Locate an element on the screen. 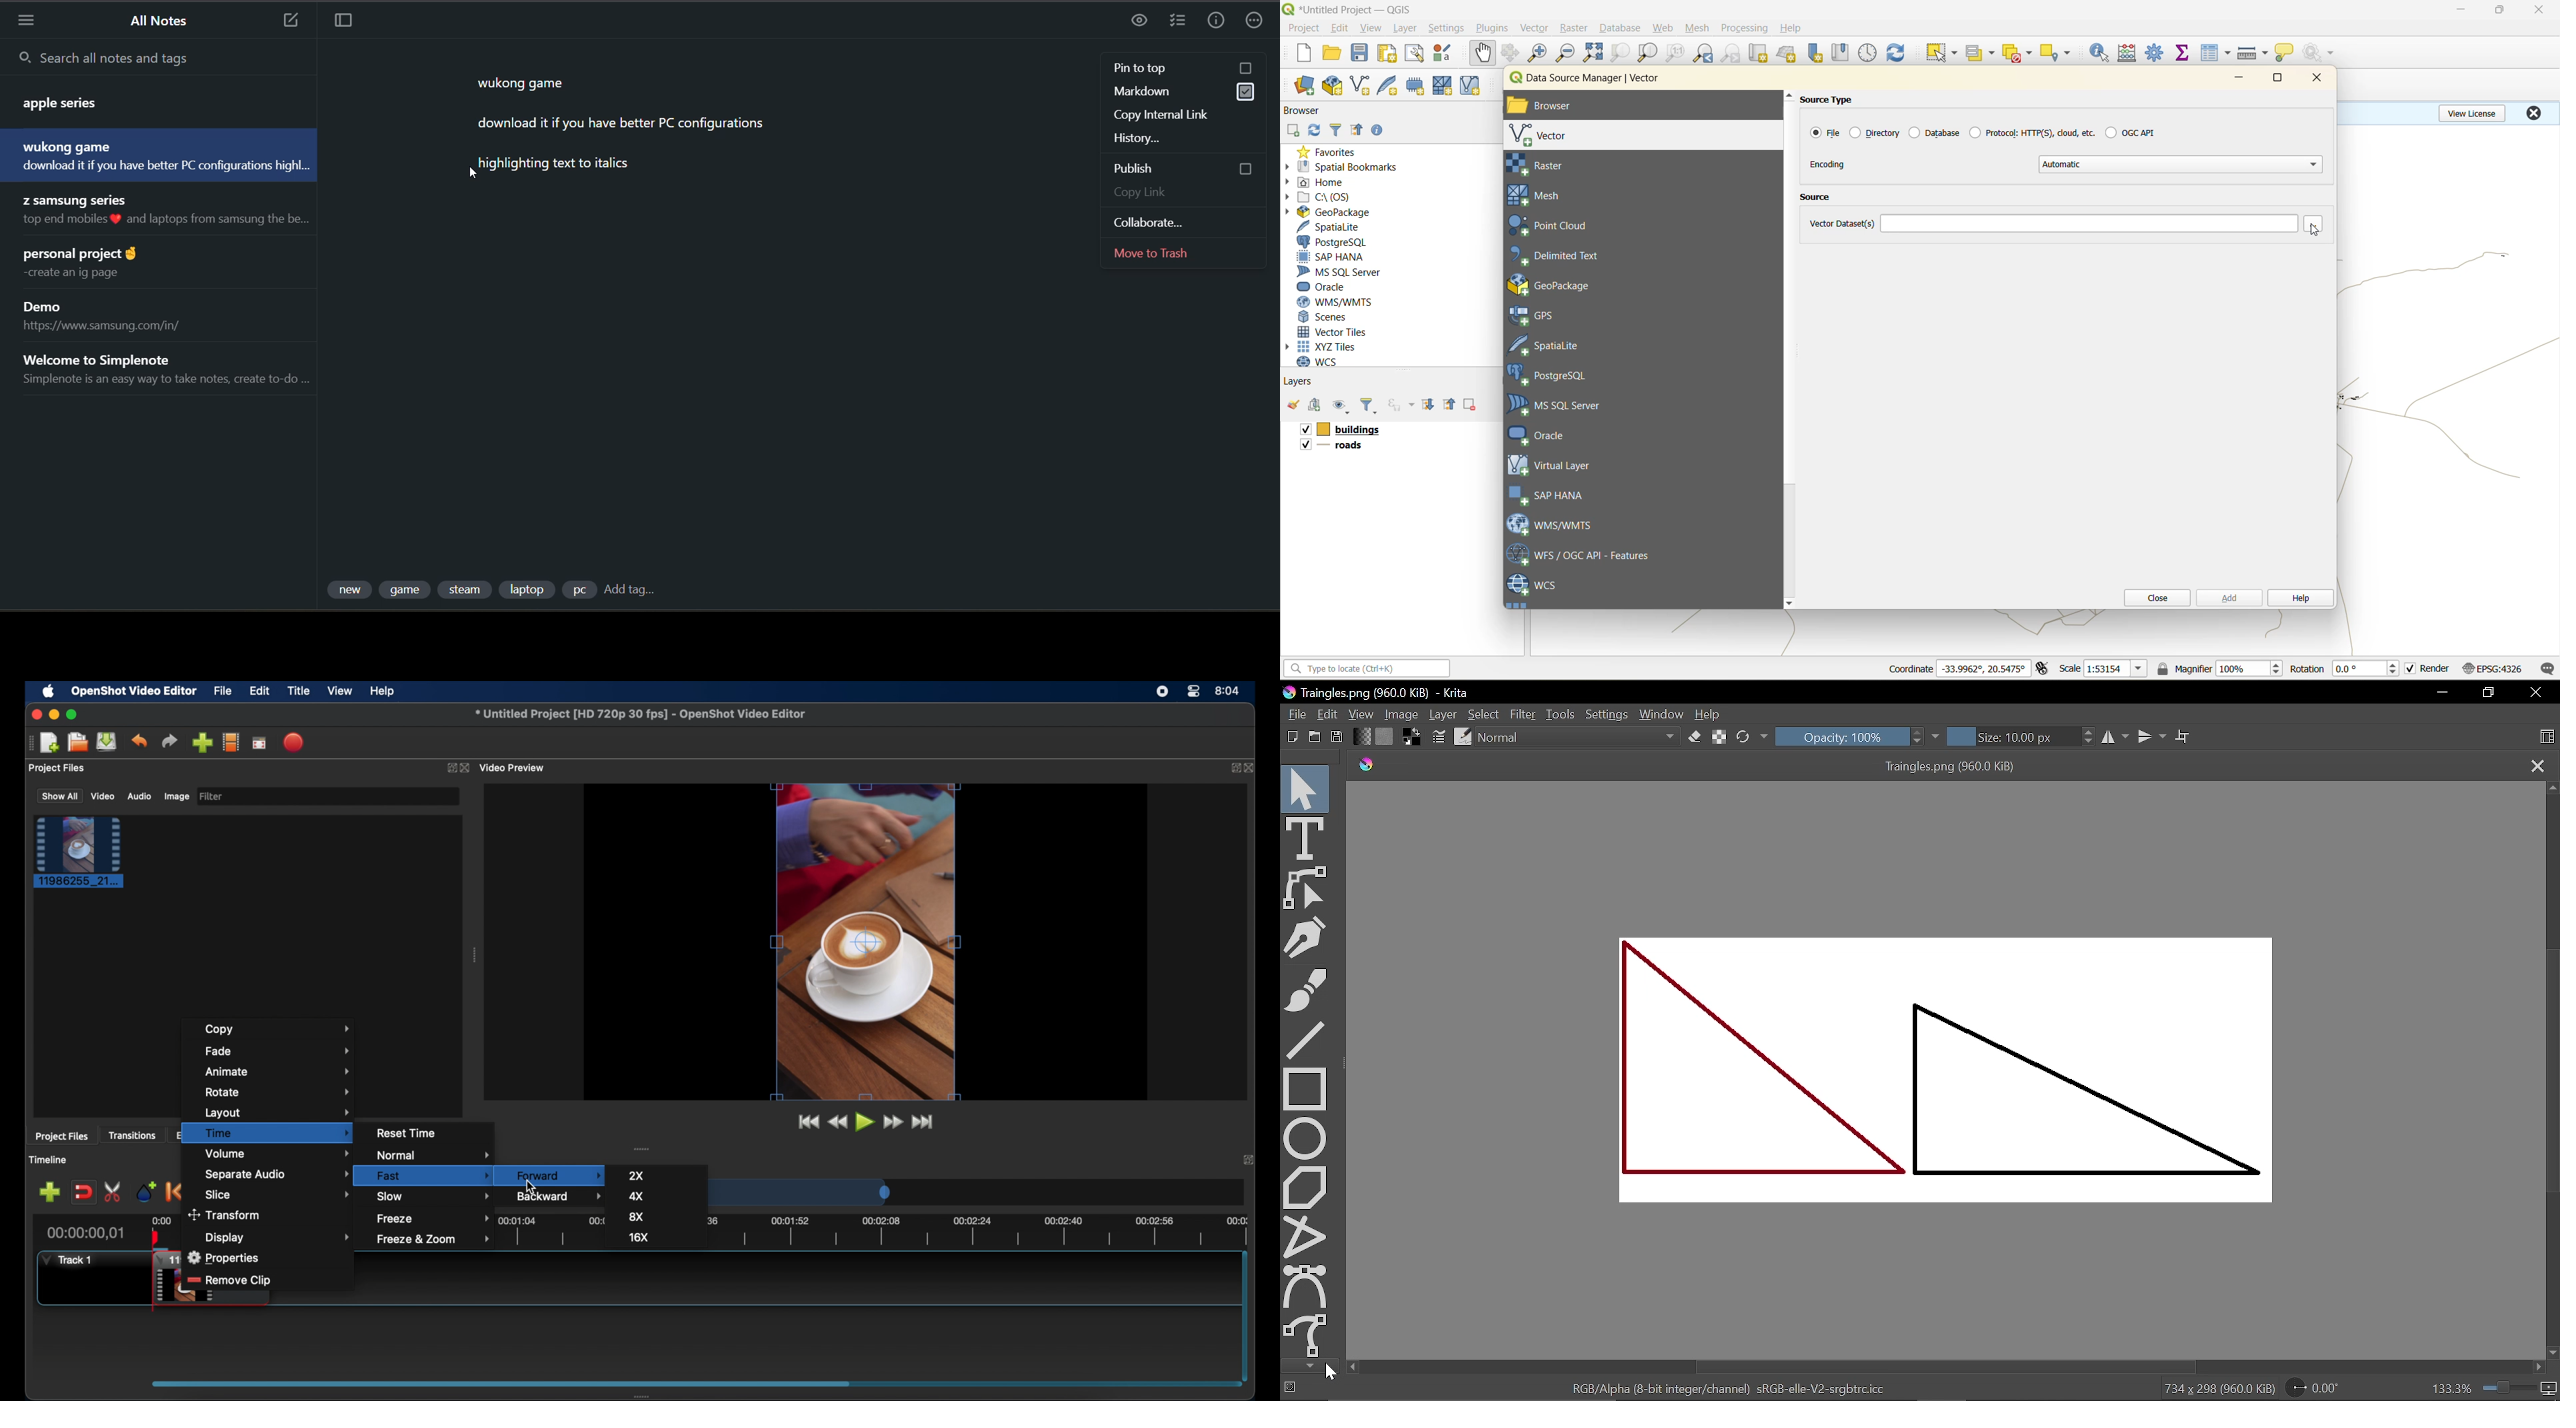 The height and width of the screenshot is (1428, 2576). vector dataset is located at coordinates (2089, 222).